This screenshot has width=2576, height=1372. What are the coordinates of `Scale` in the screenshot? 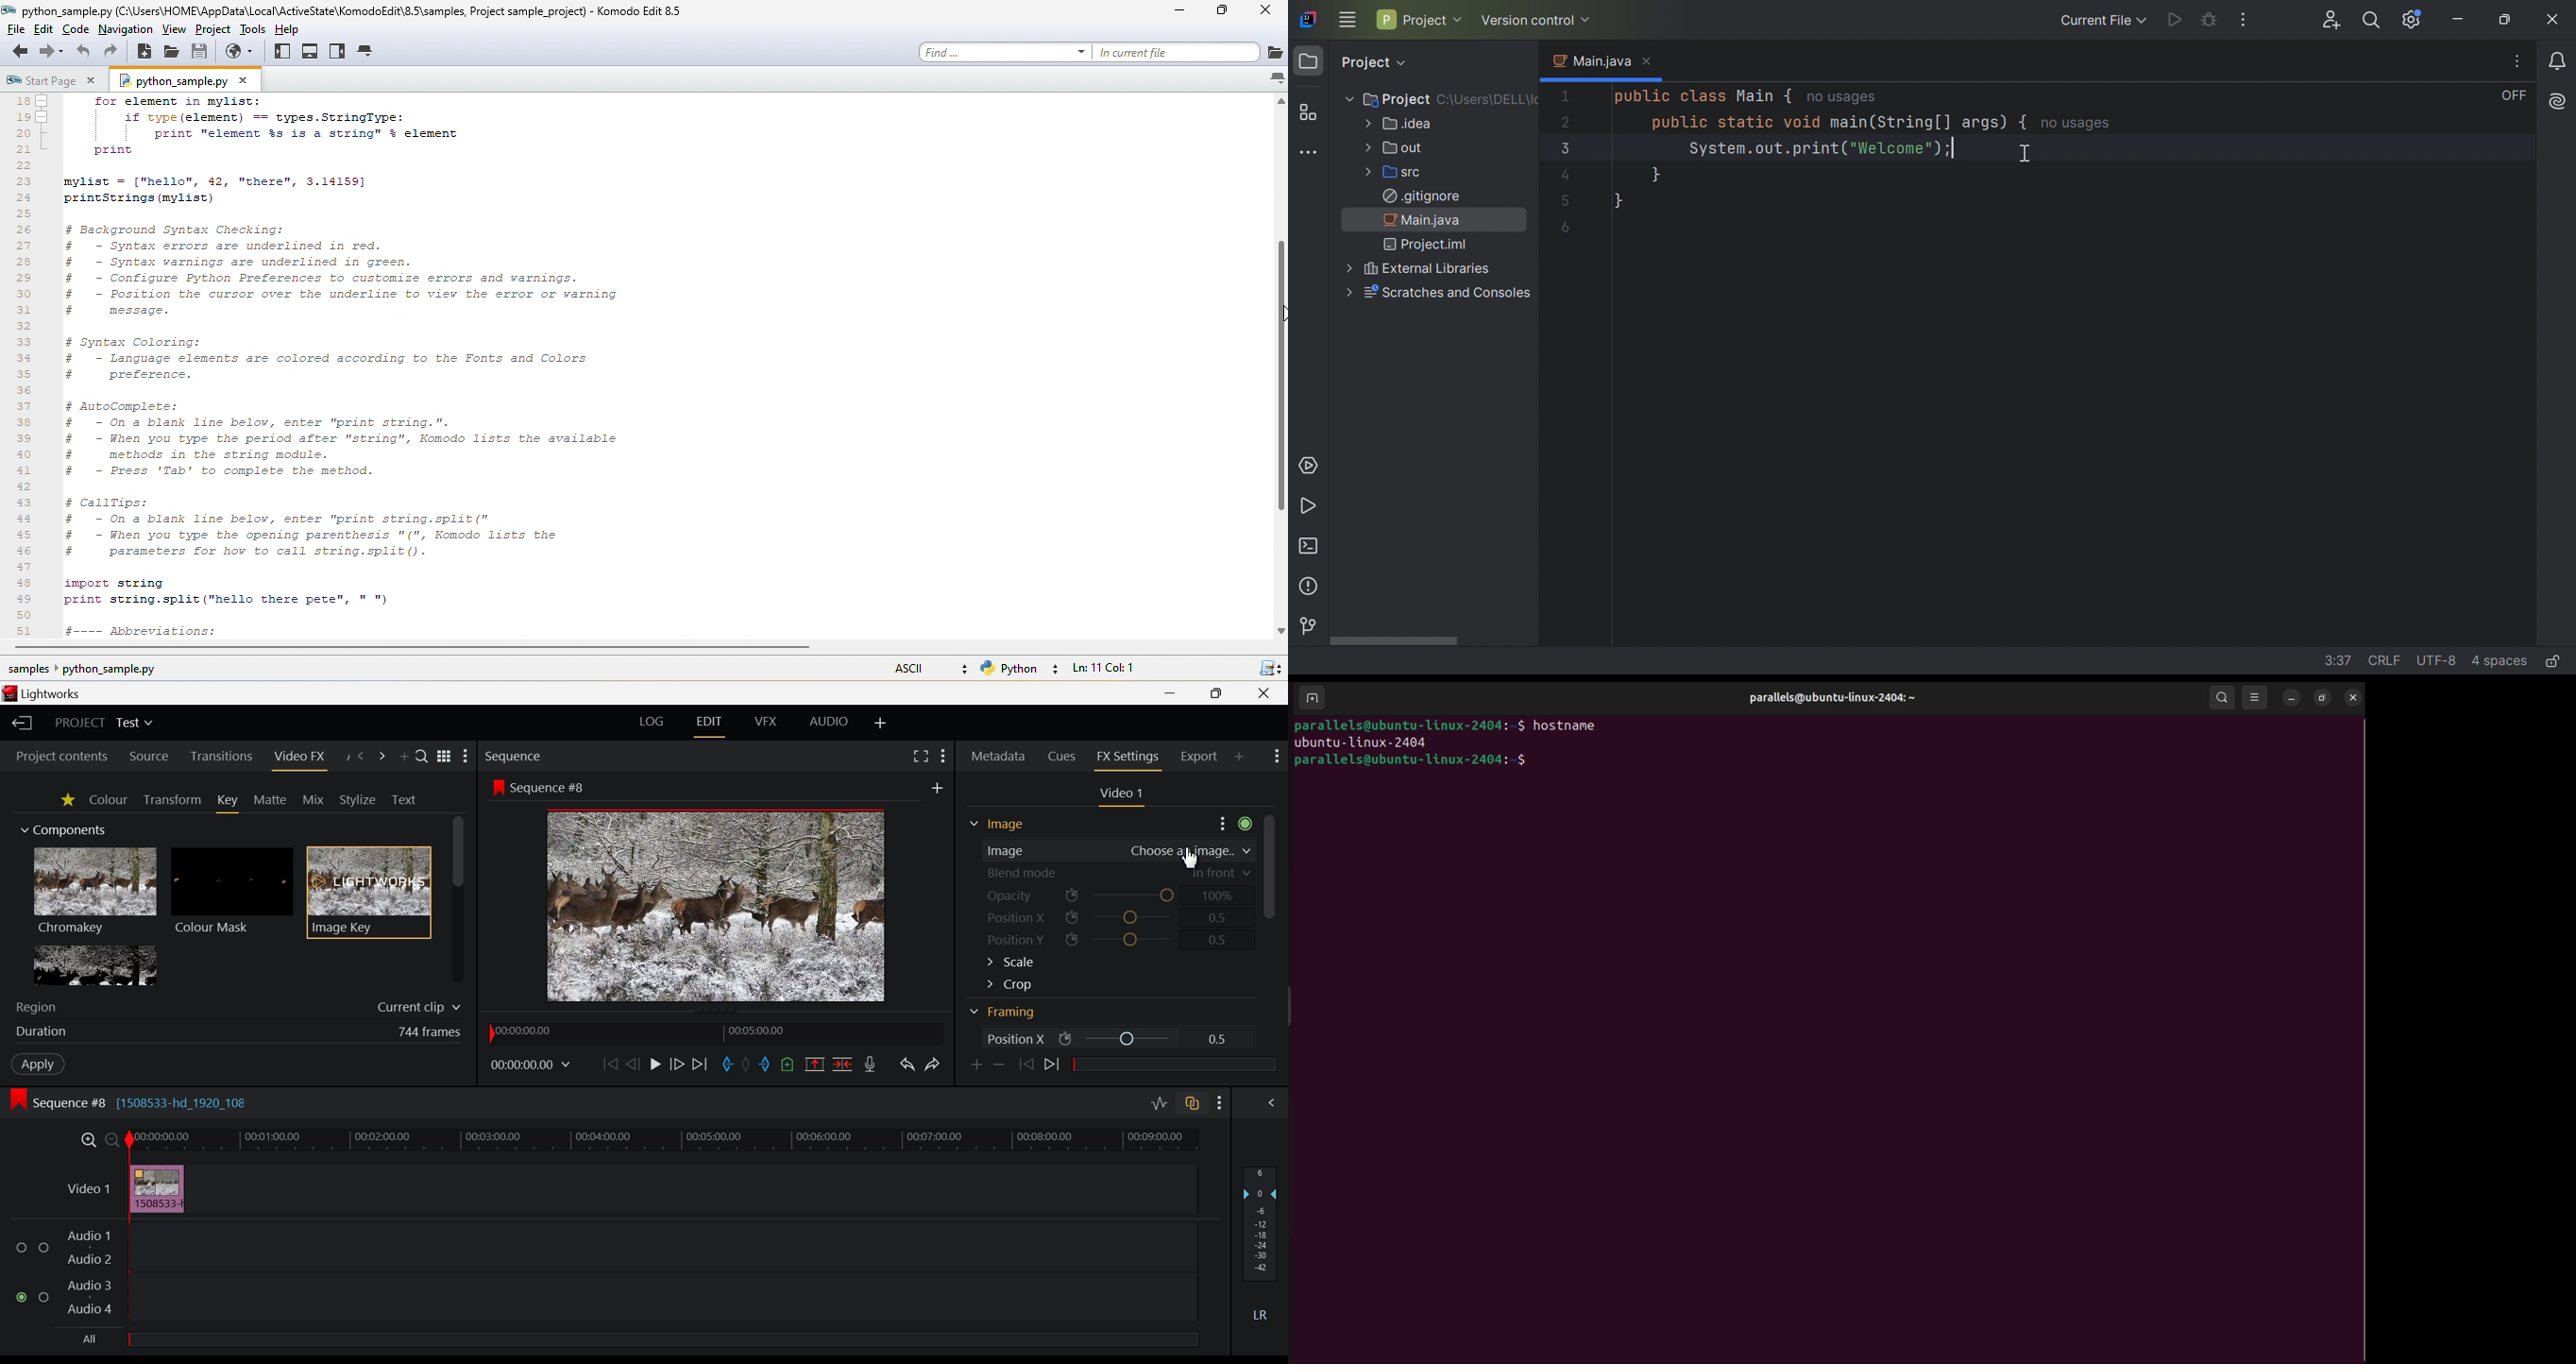 It's located at (1065, 962).